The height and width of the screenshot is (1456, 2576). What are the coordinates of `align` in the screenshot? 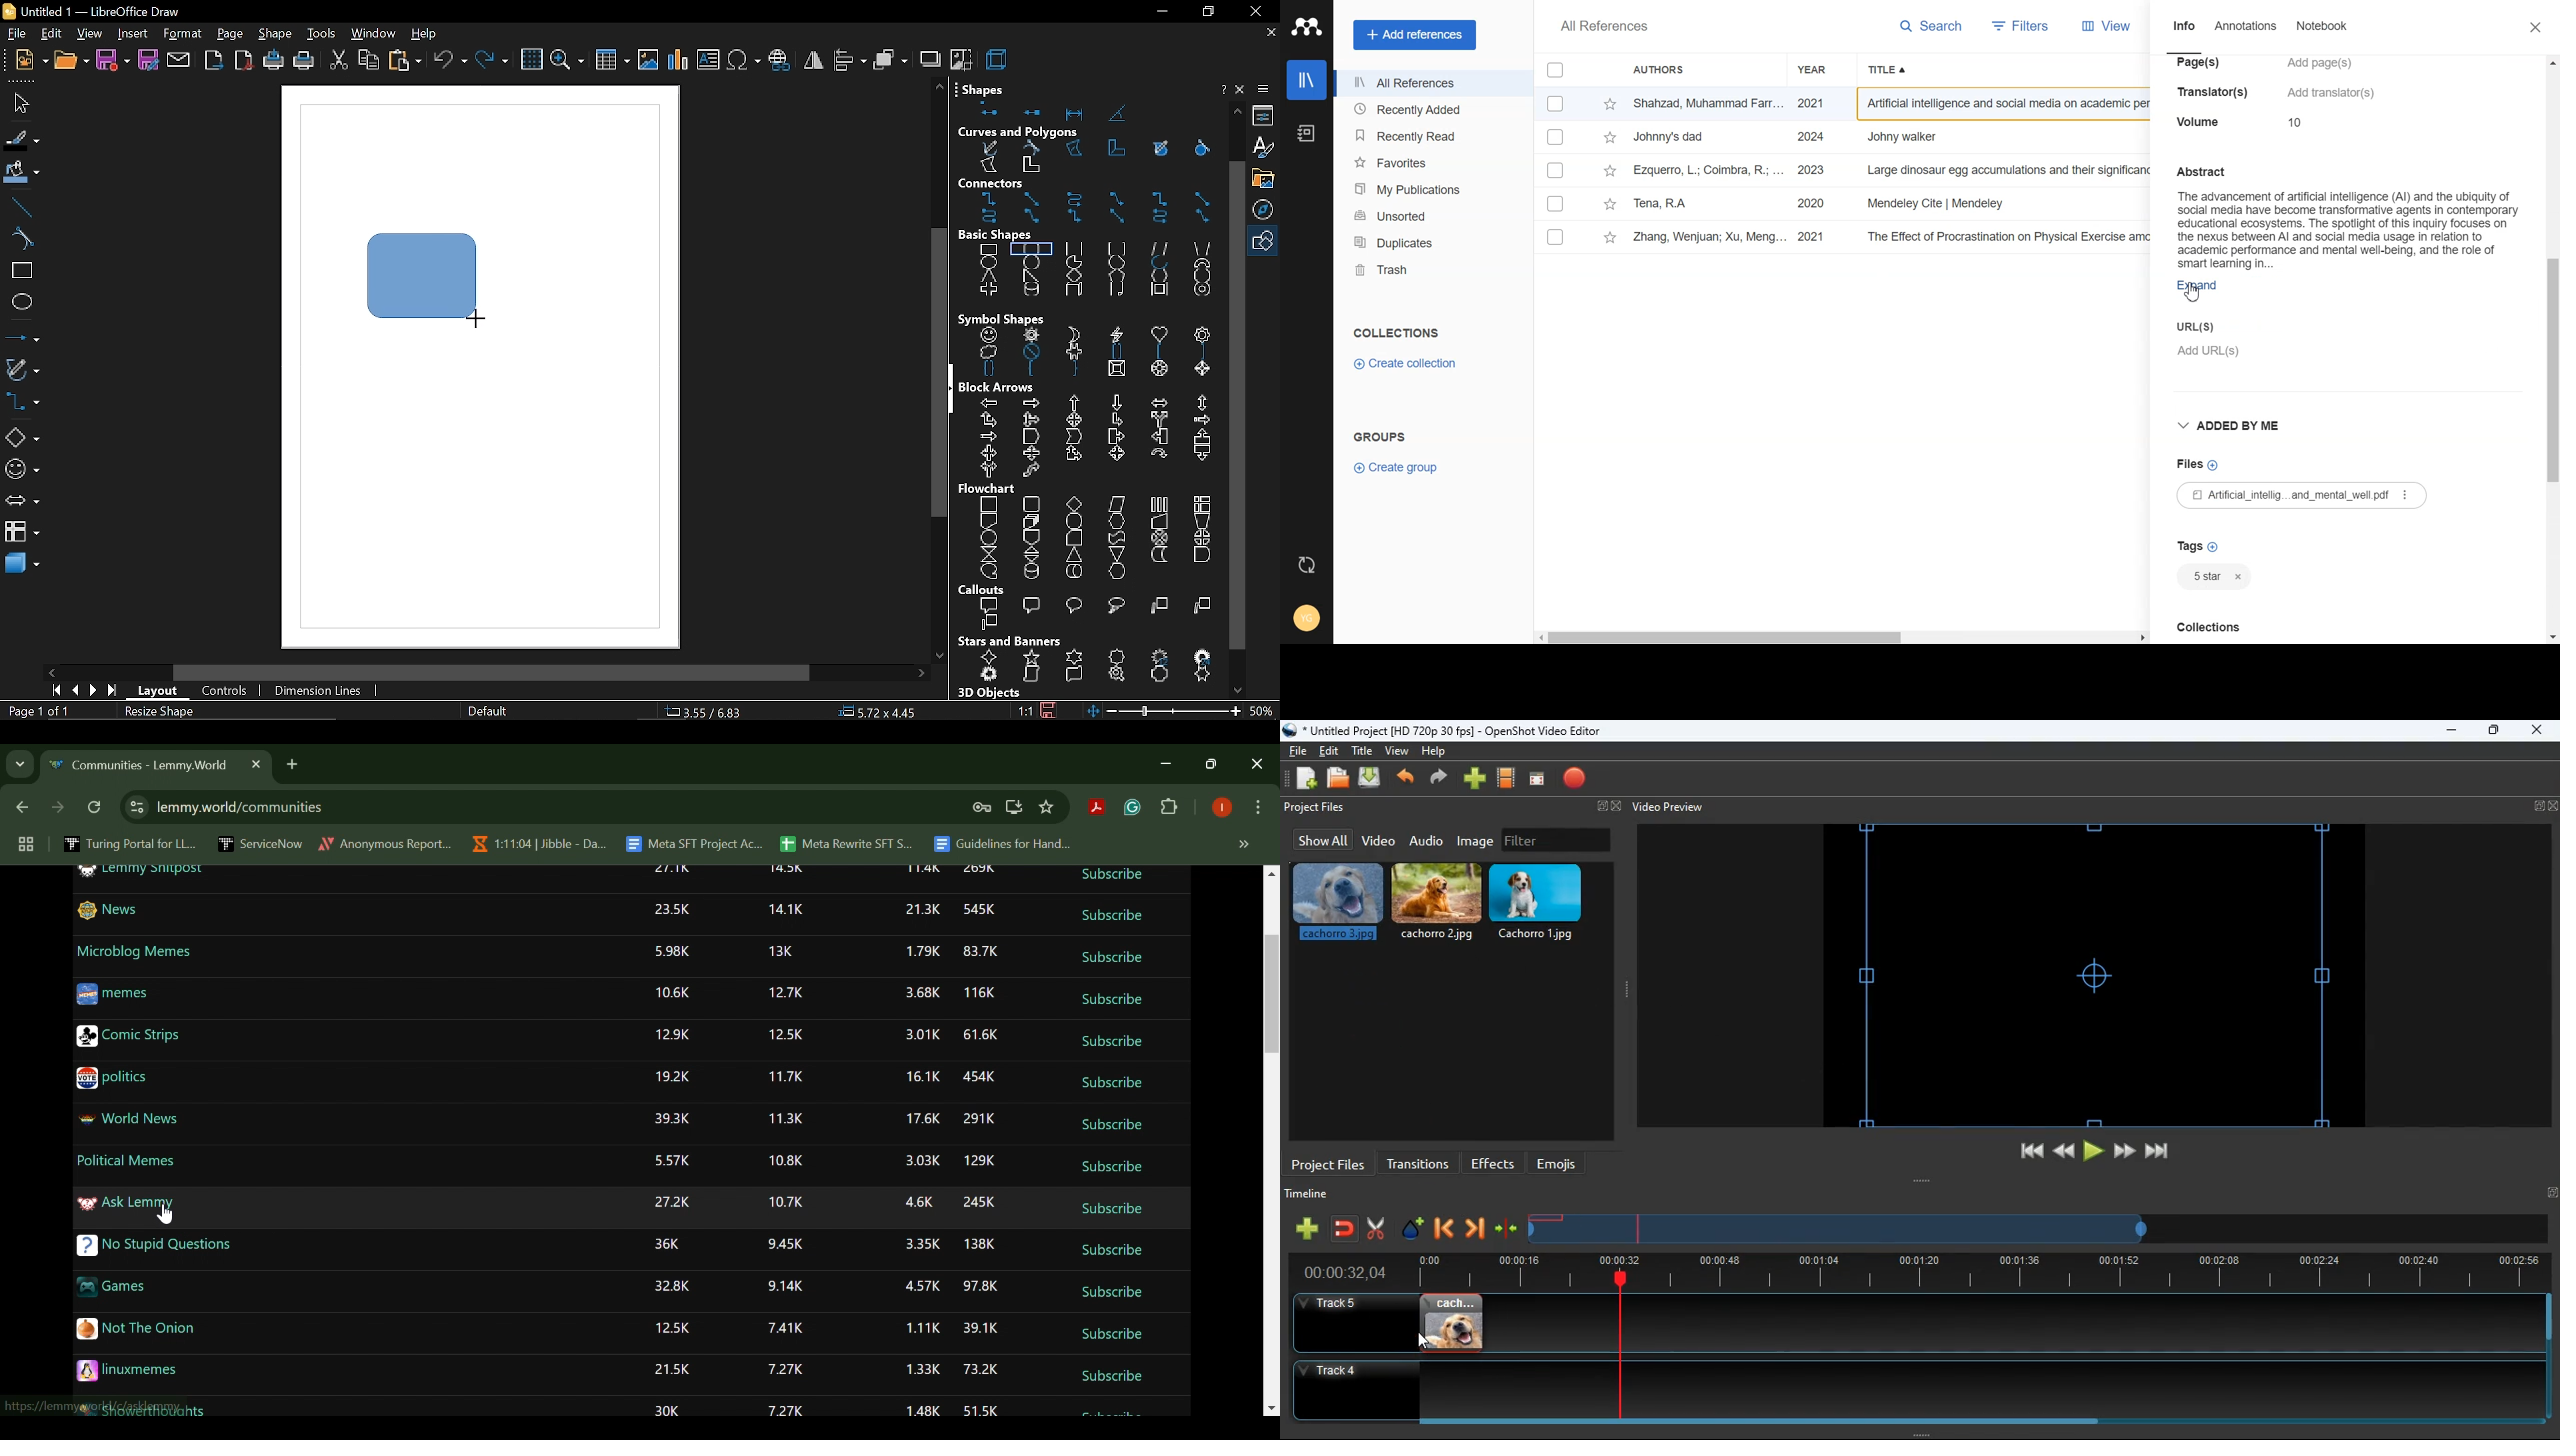 It's located at (851, 59).